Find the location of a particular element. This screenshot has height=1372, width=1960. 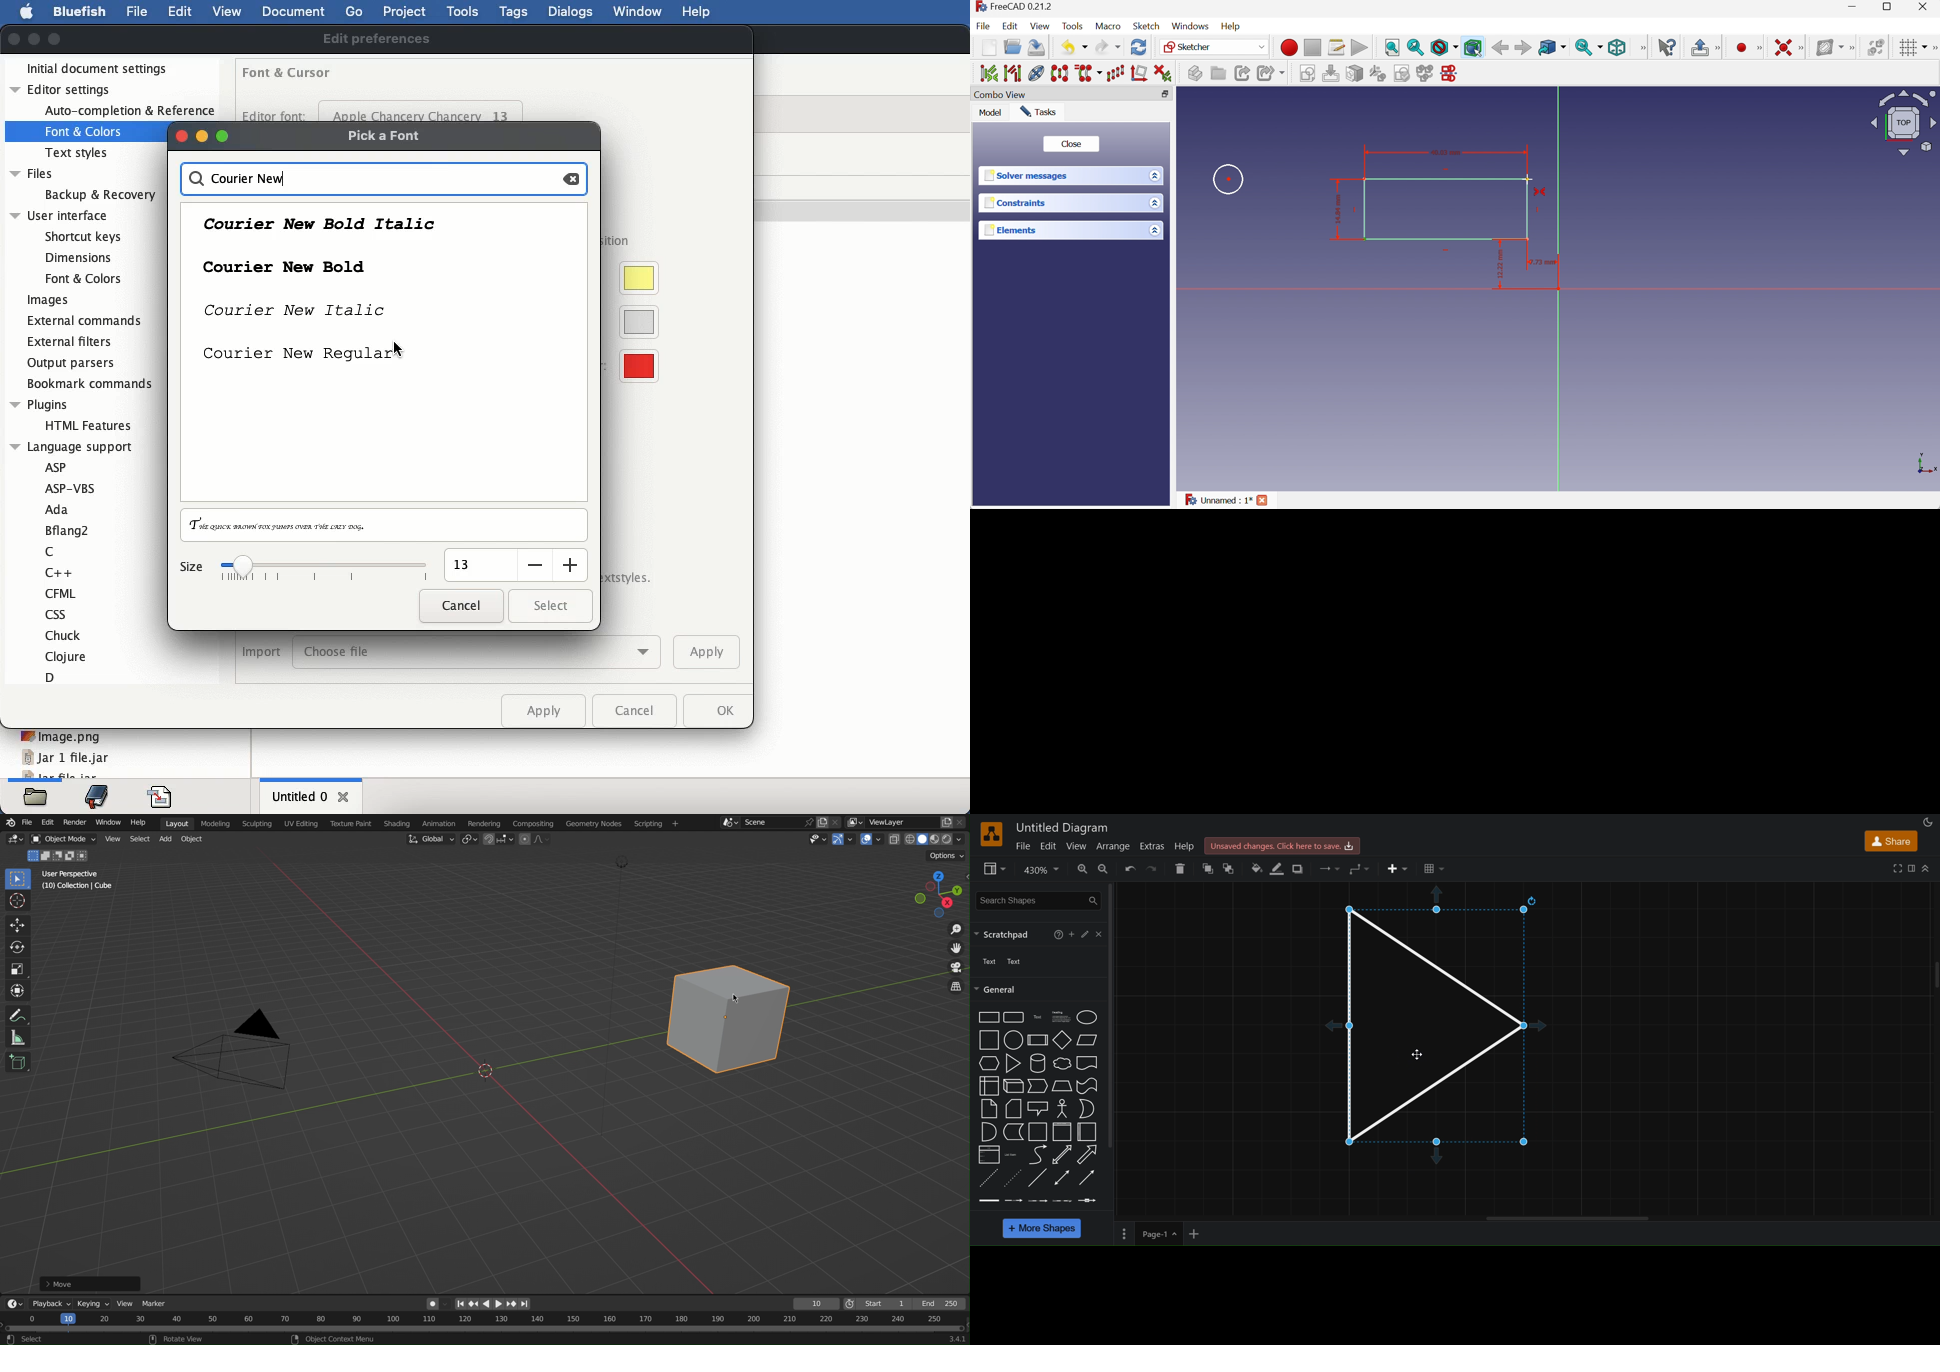

Help is located at coordinates (1232, 27).